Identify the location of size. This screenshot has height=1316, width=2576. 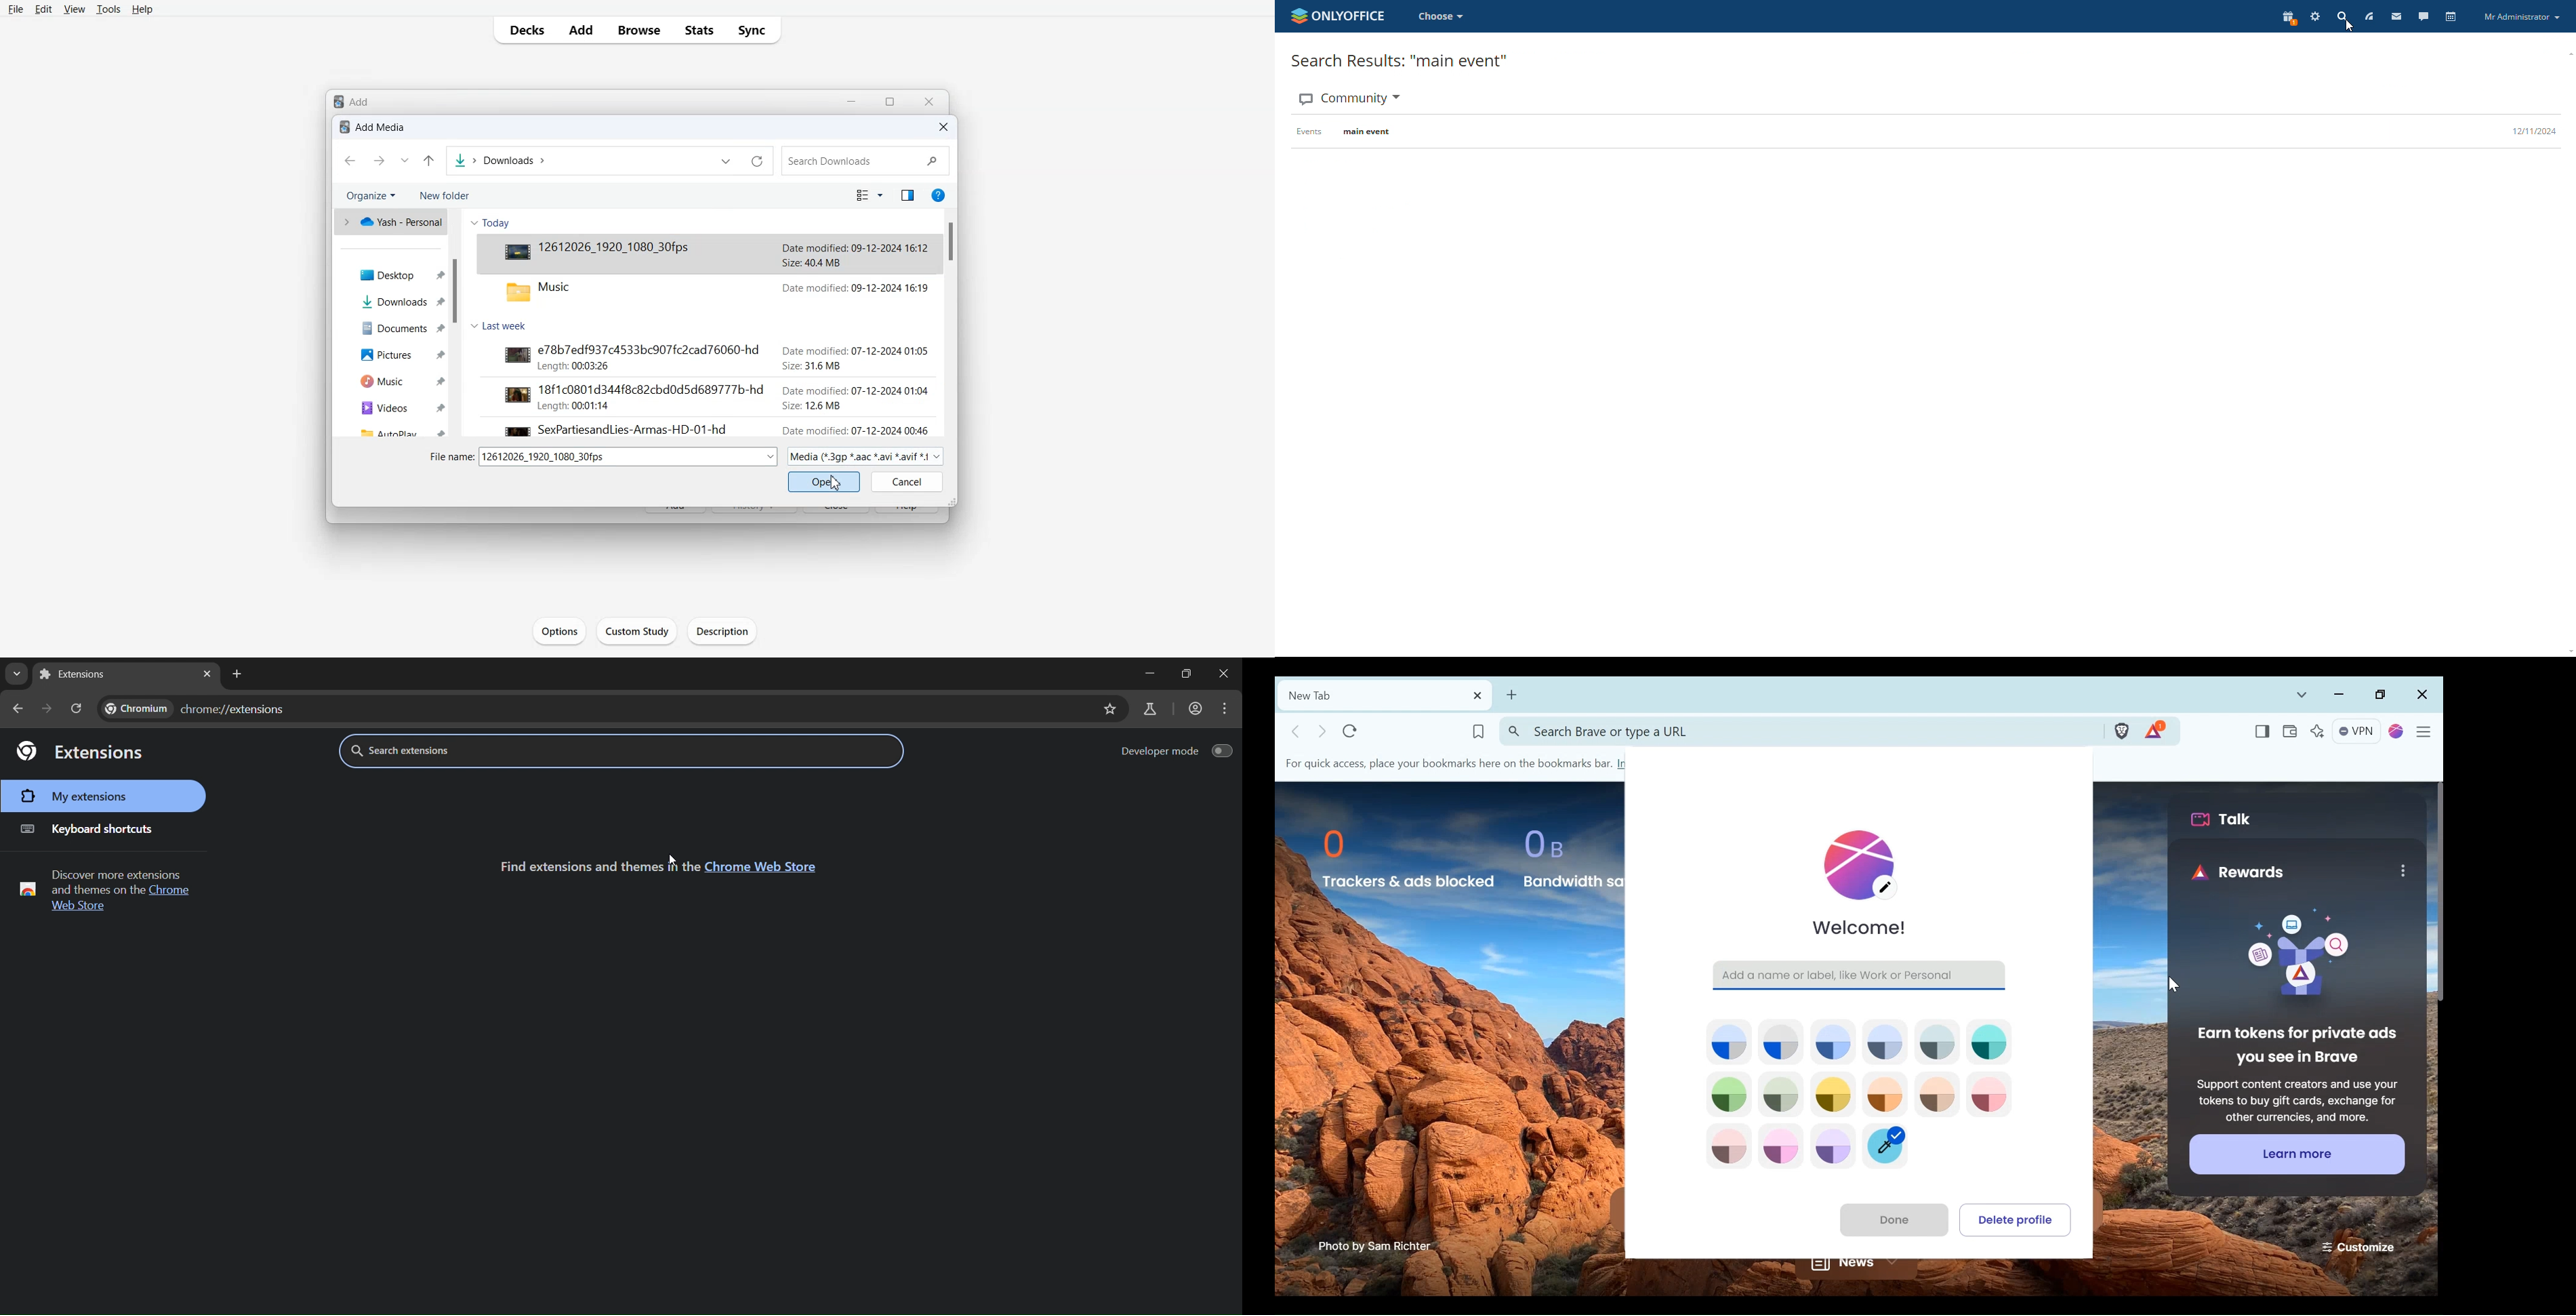
(812, 366).